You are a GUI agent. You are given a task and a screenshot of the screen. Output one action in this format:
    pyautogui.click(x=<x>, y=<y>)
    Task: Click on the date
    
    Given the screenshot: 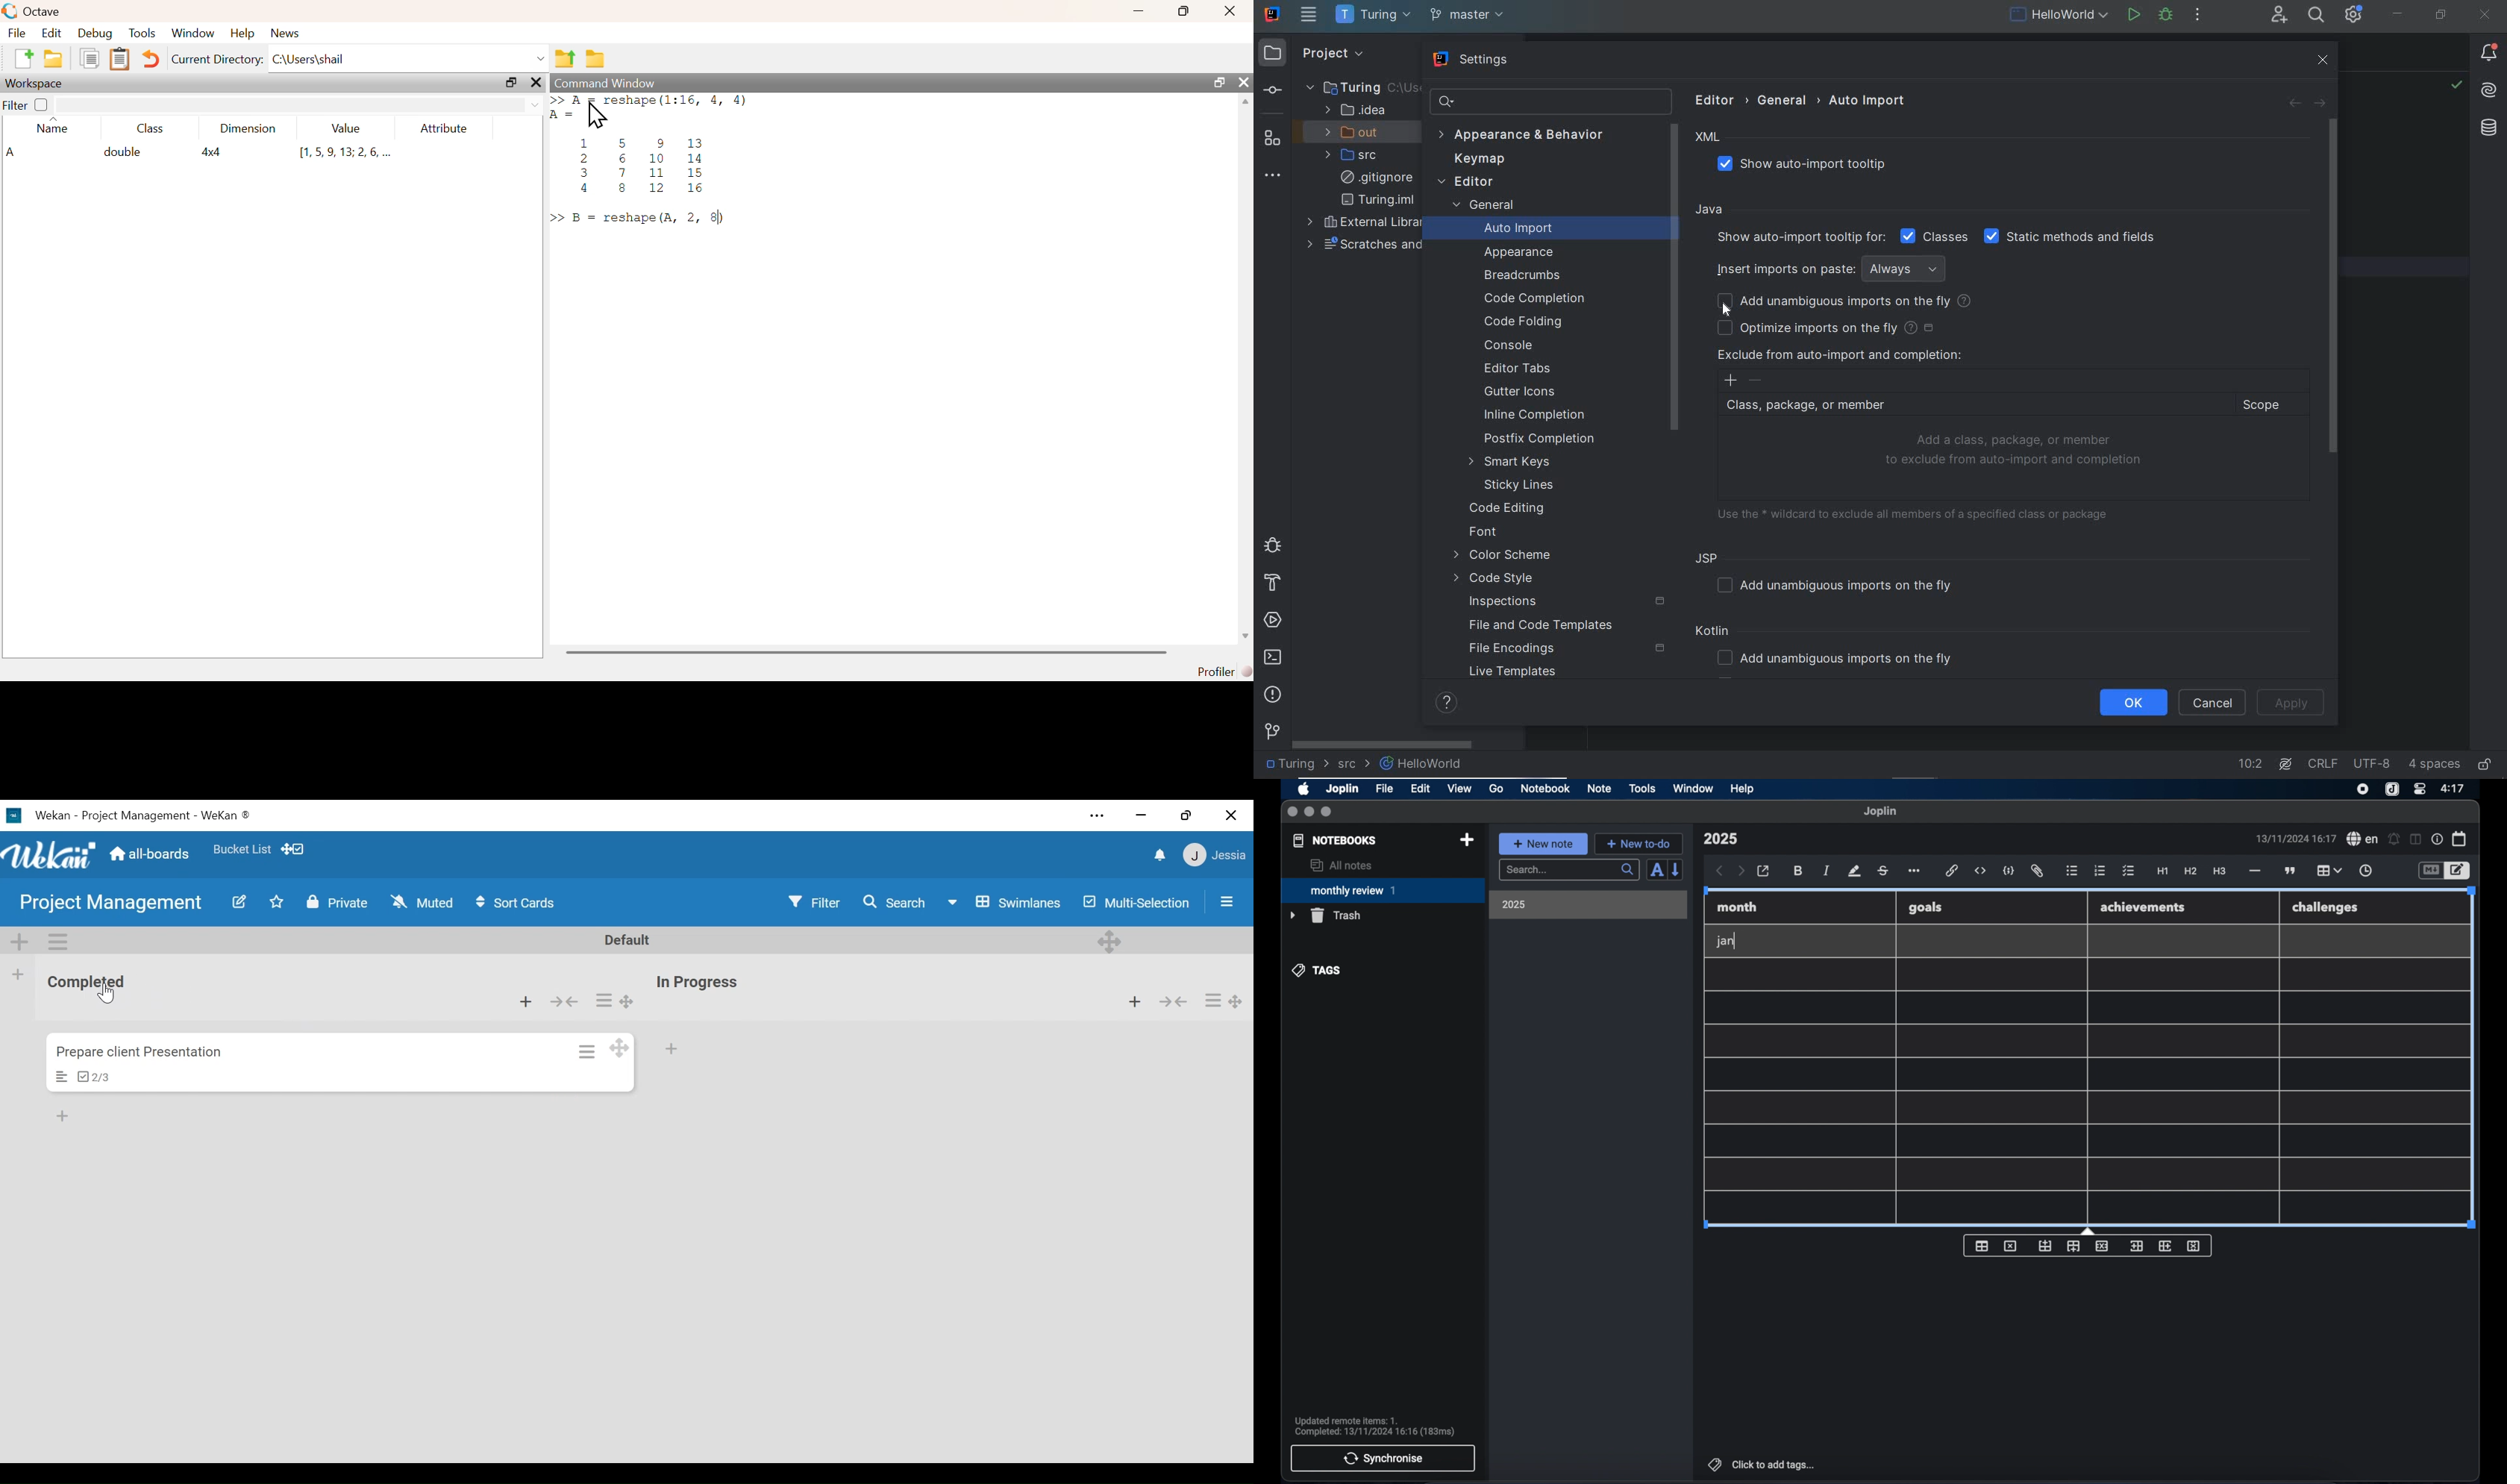 What is the action you would take?
    pyautogui.click(x=2295, y=838)
    